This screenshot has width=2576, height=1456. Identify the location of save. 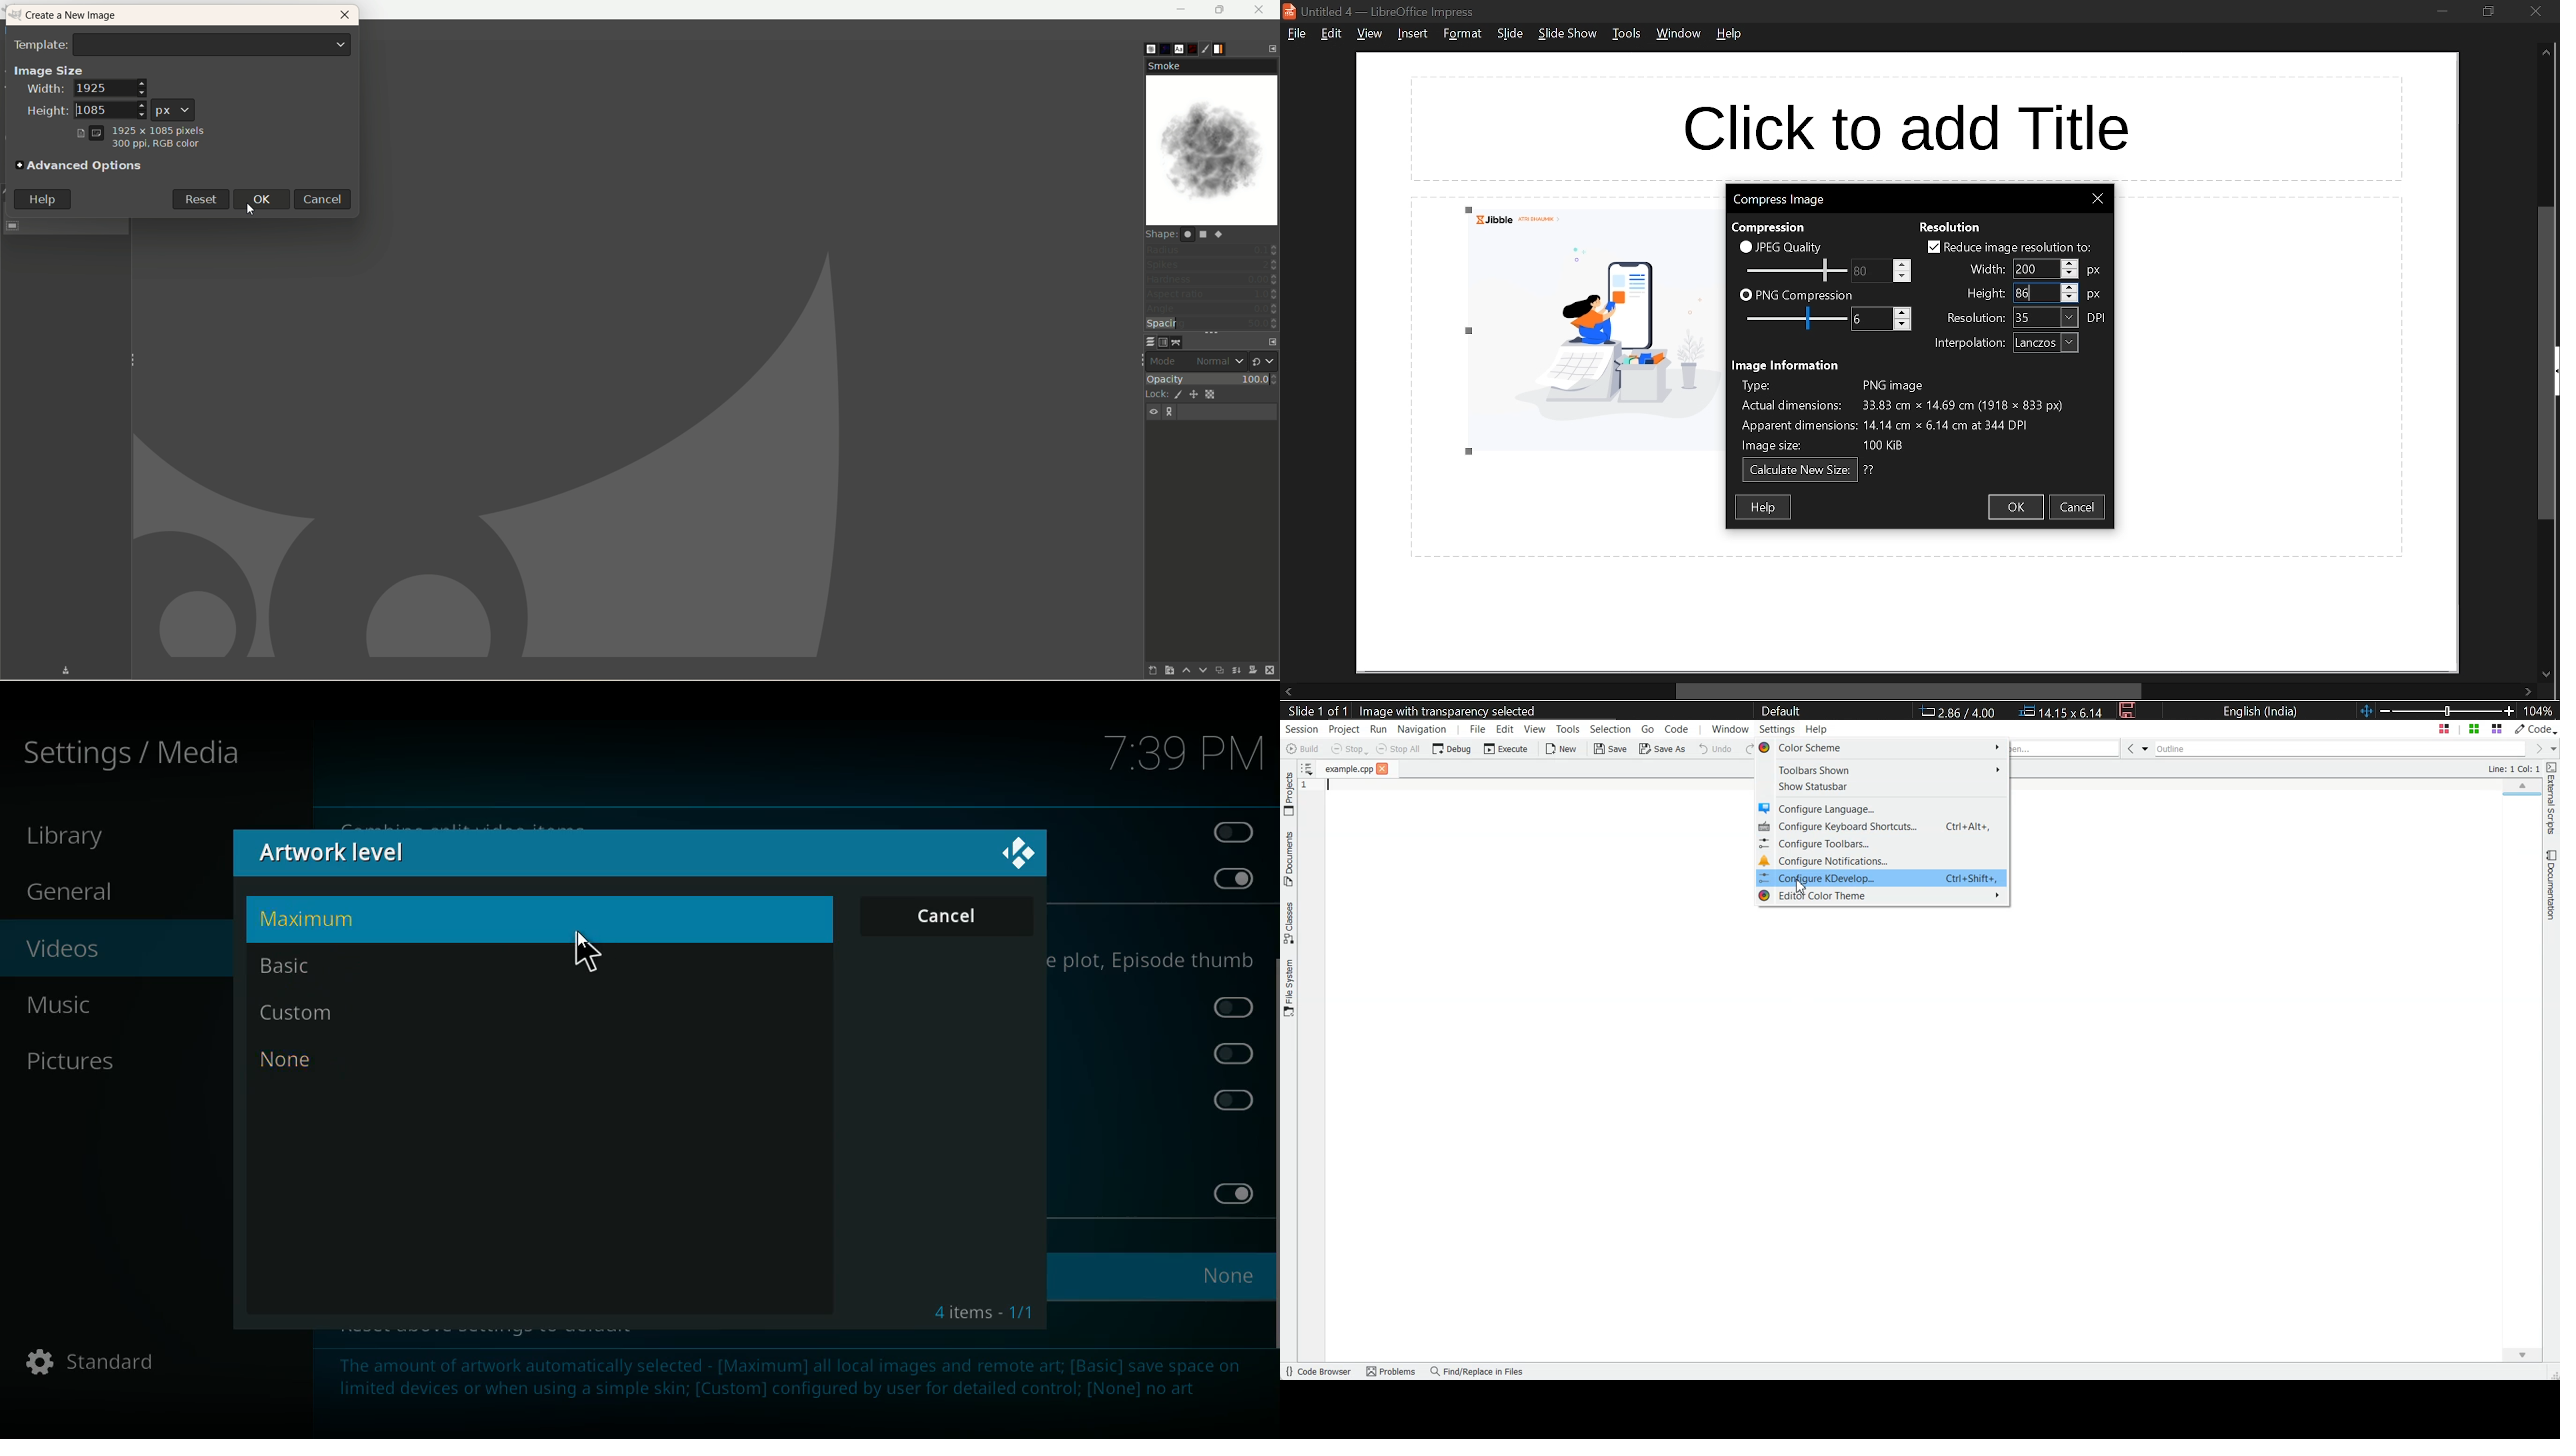
(2129, 711).